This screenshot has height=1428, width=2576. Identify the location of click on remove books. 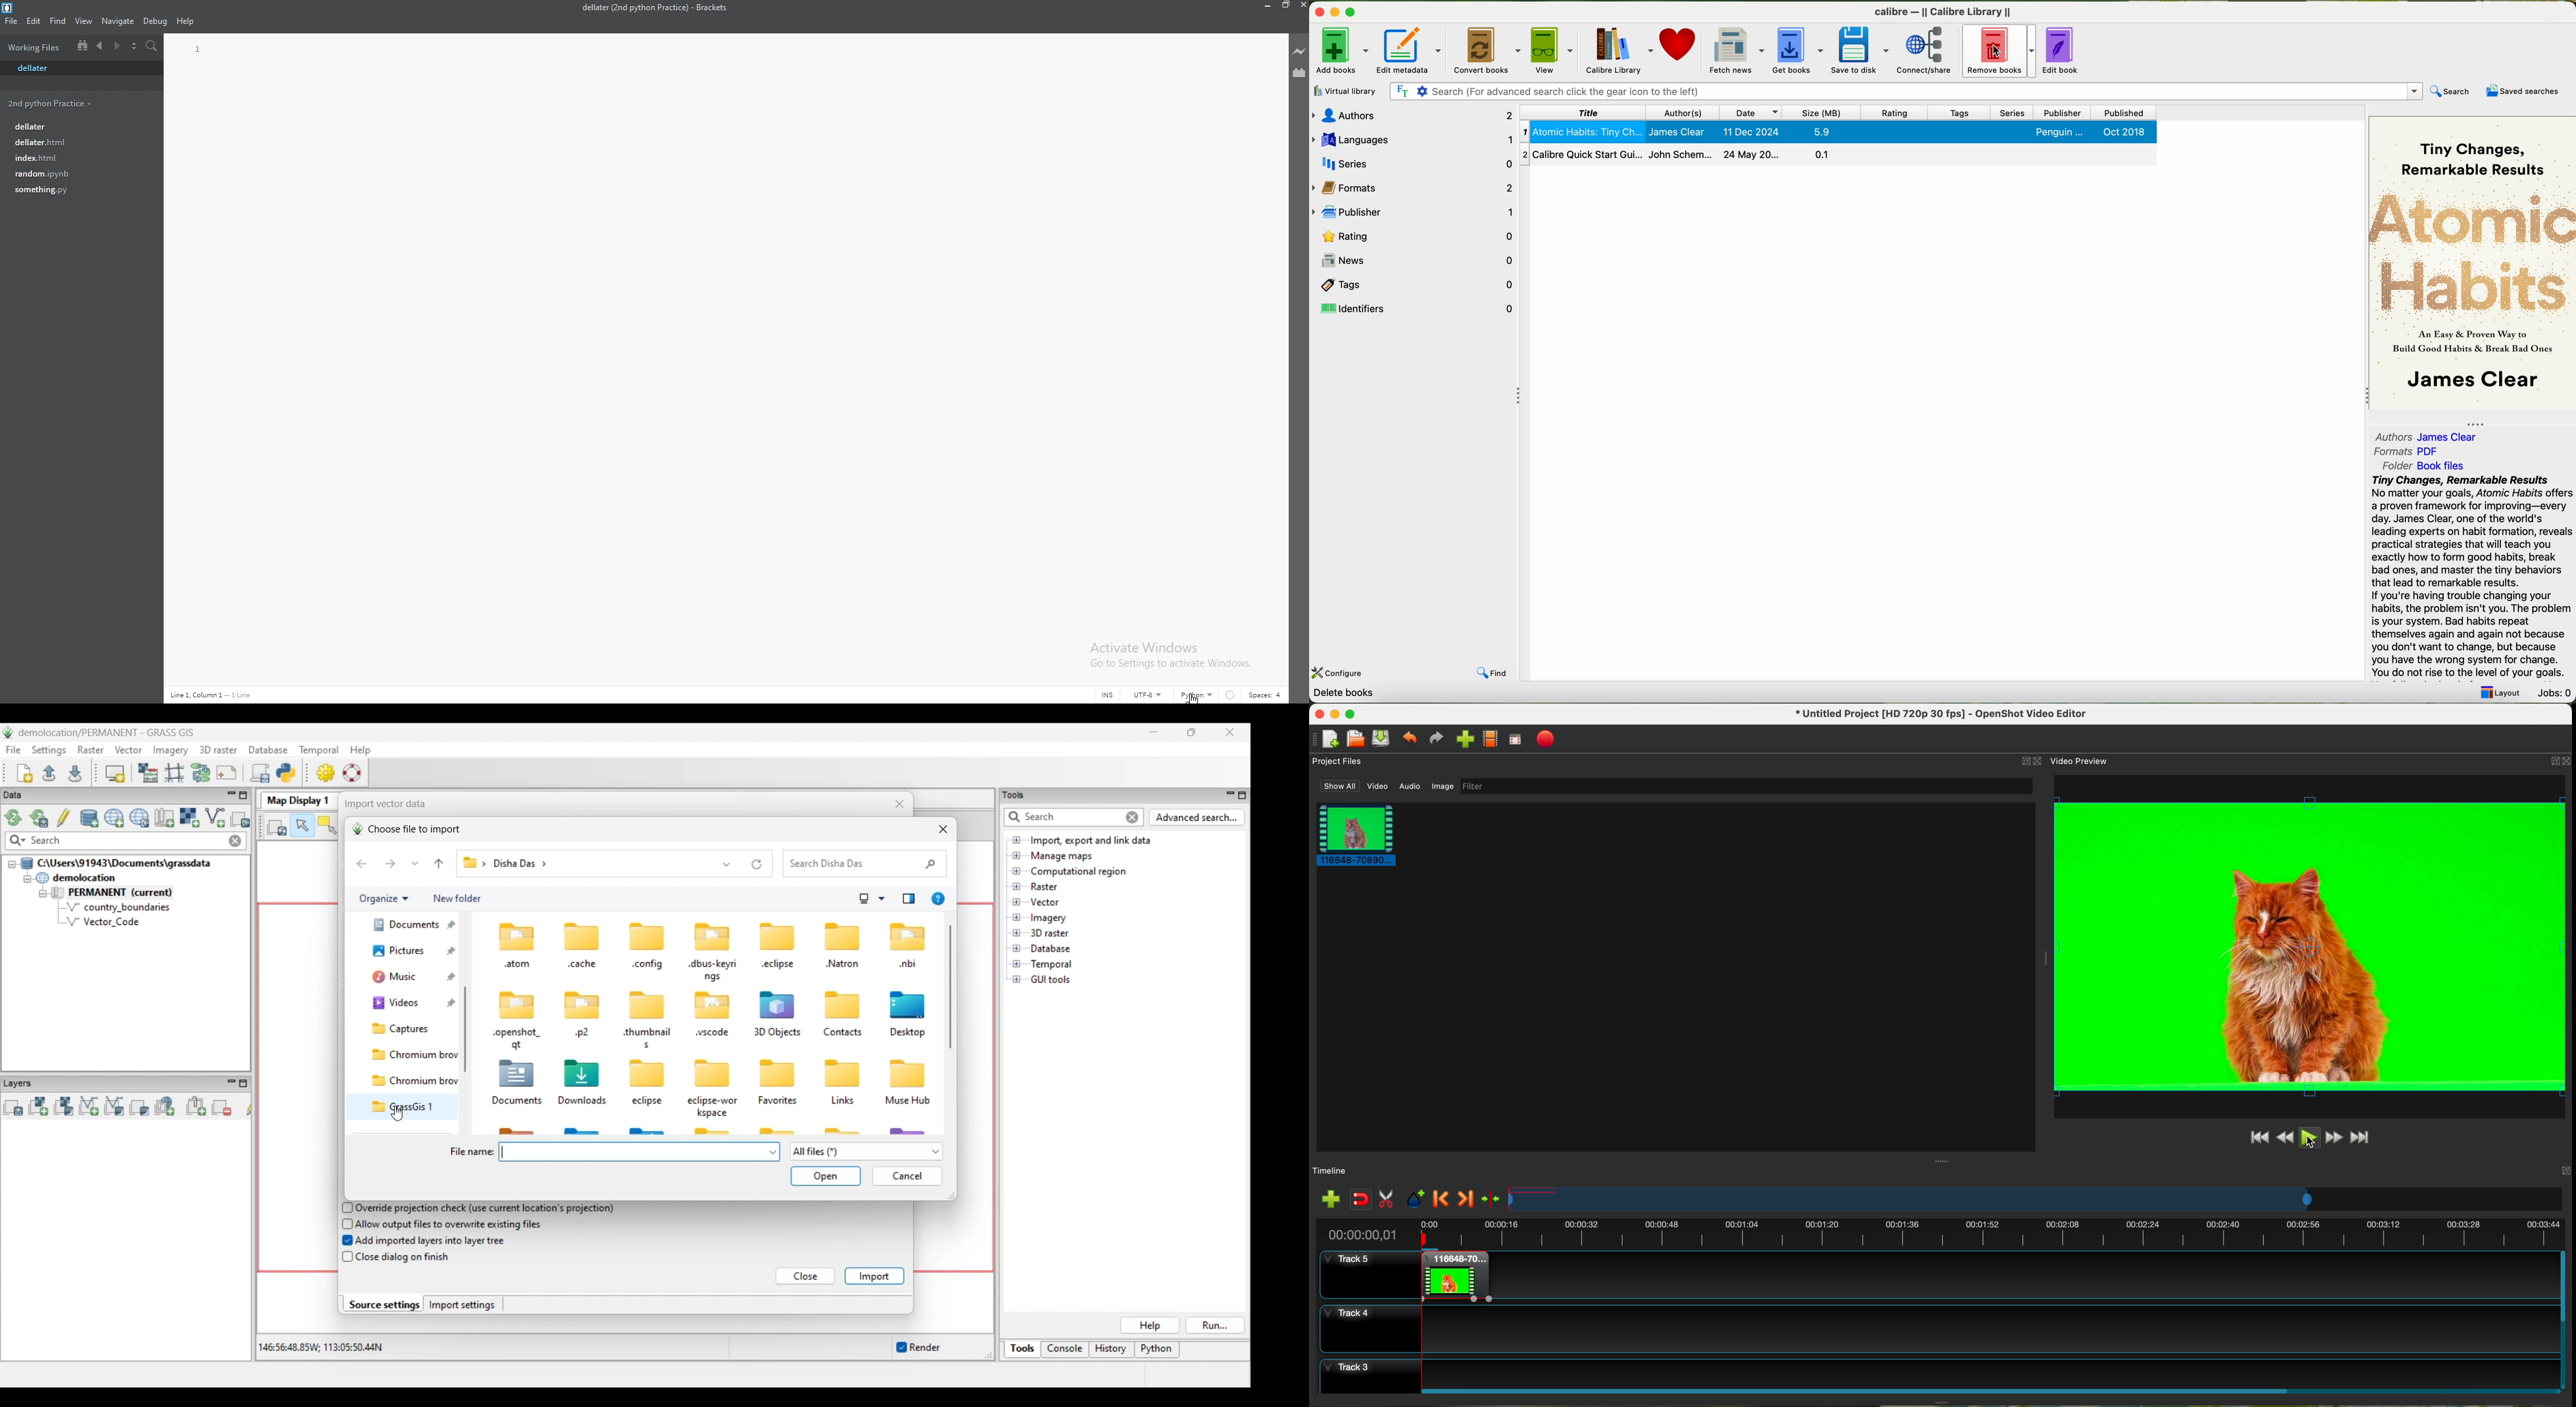
(1997, 52).